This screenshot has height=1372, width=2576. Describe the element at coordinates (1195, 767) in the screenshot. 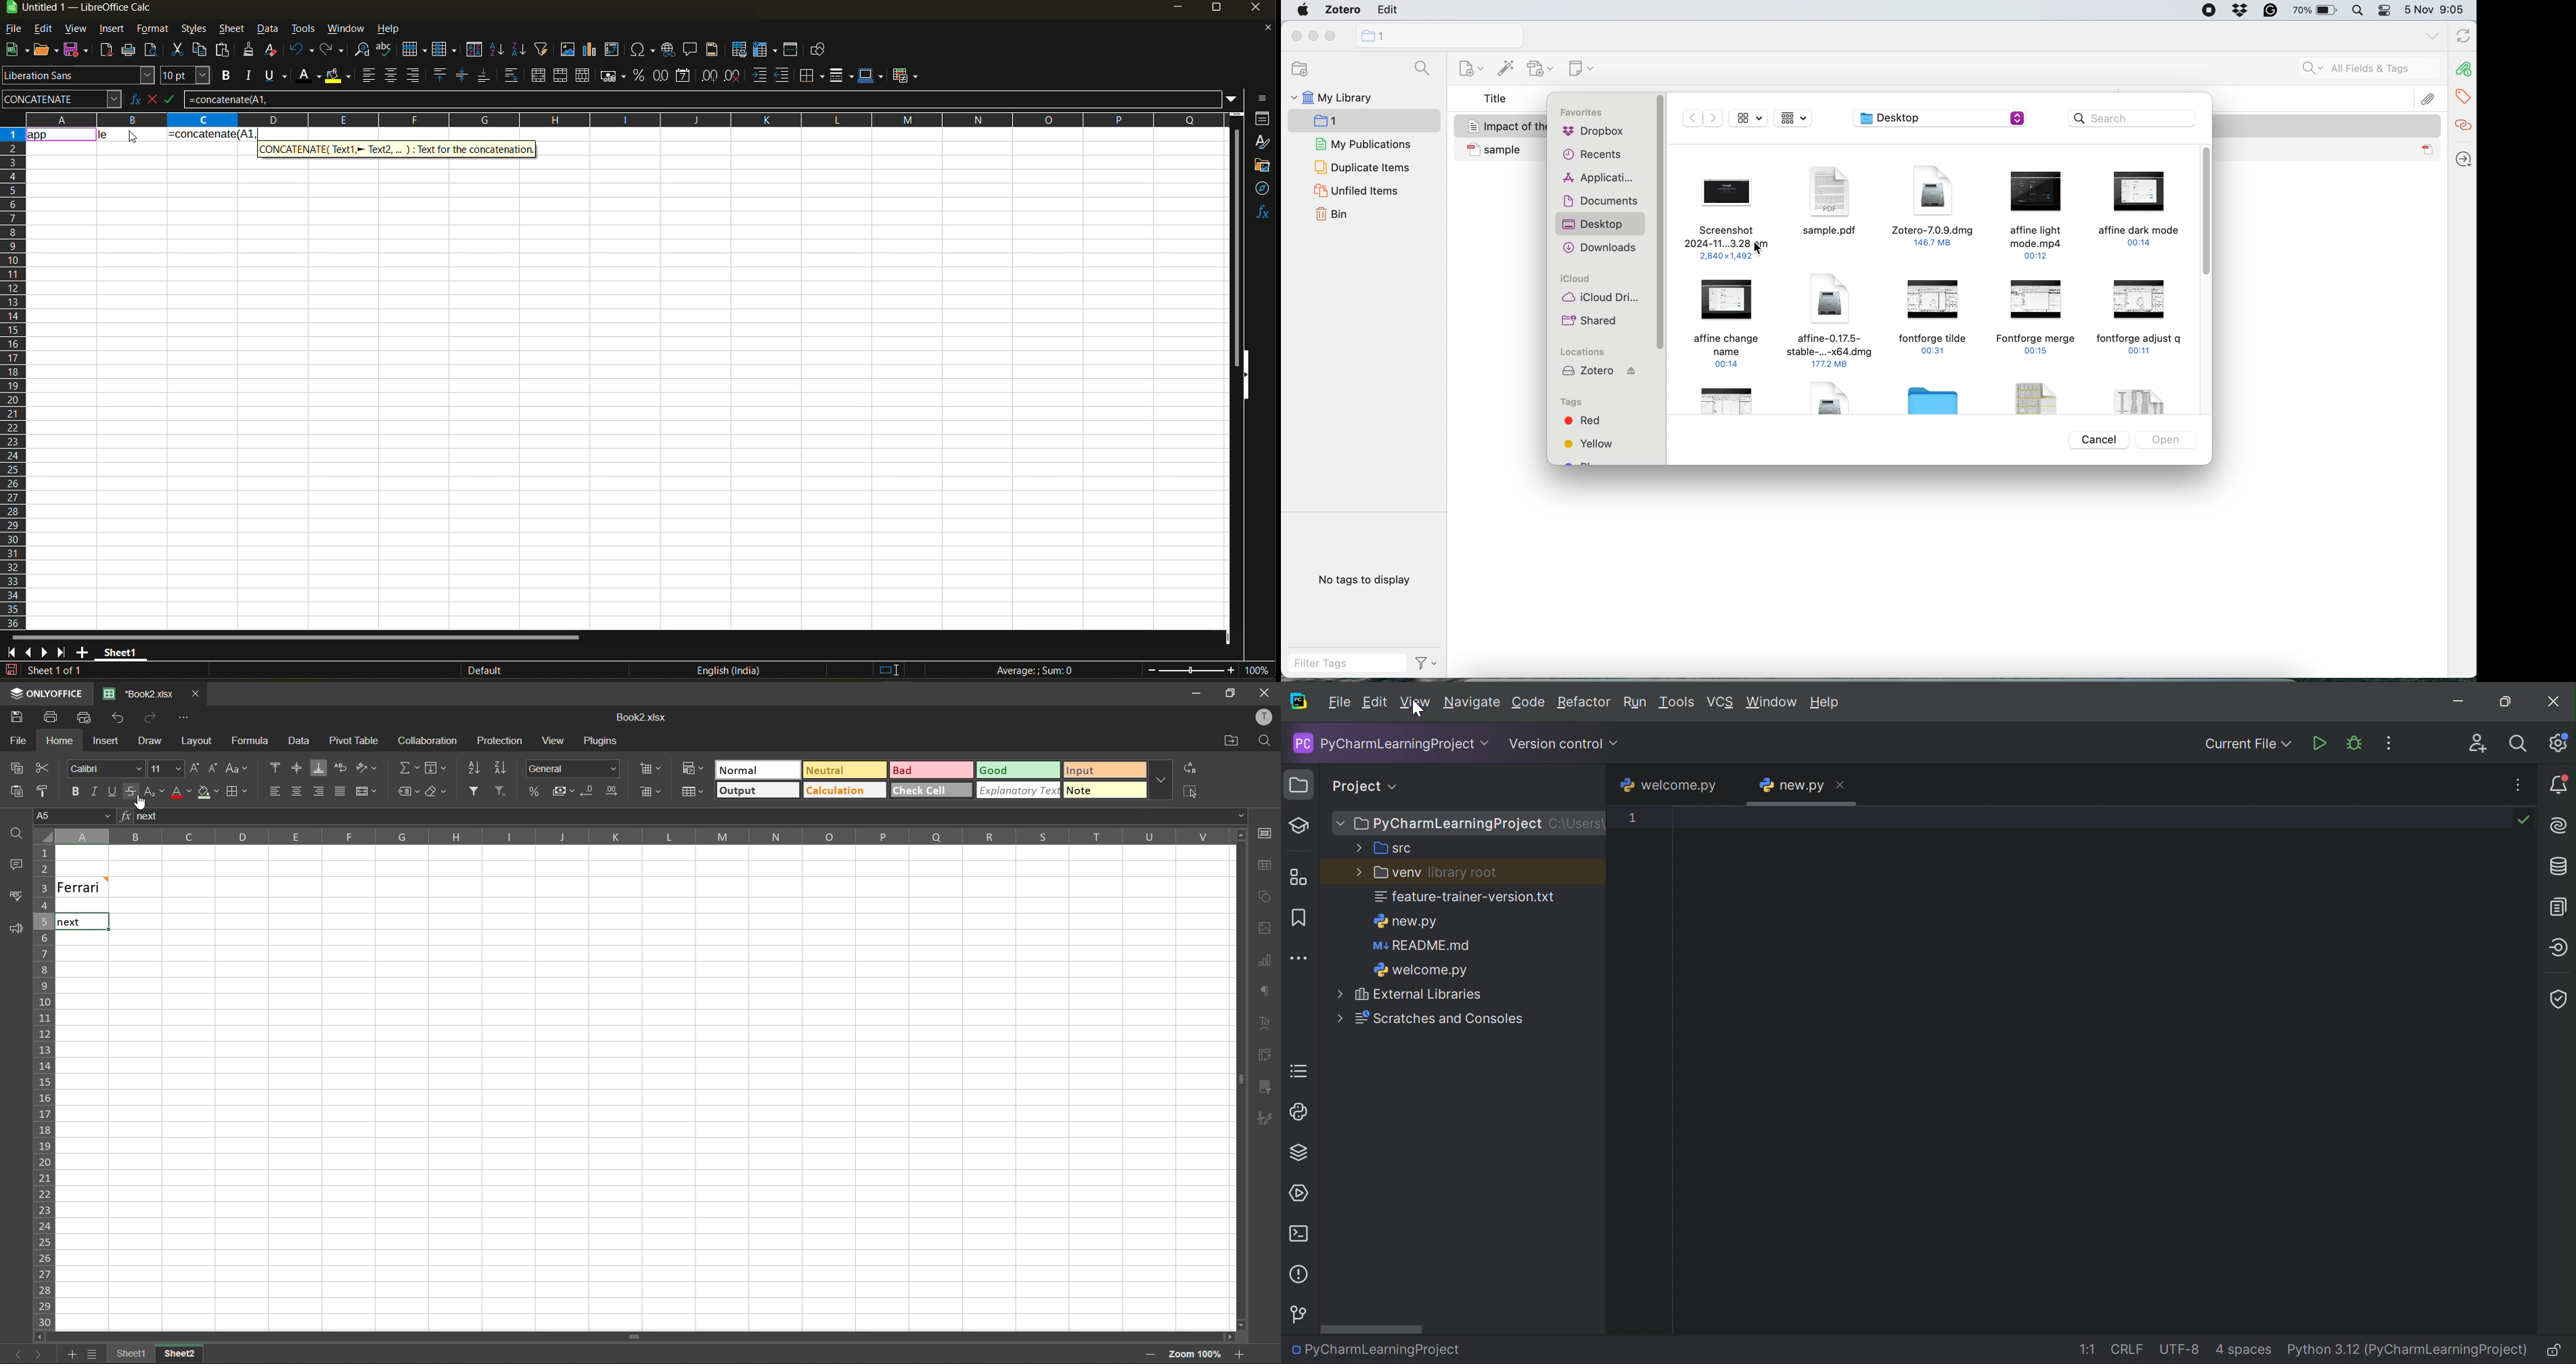

I see `replace` at that location.